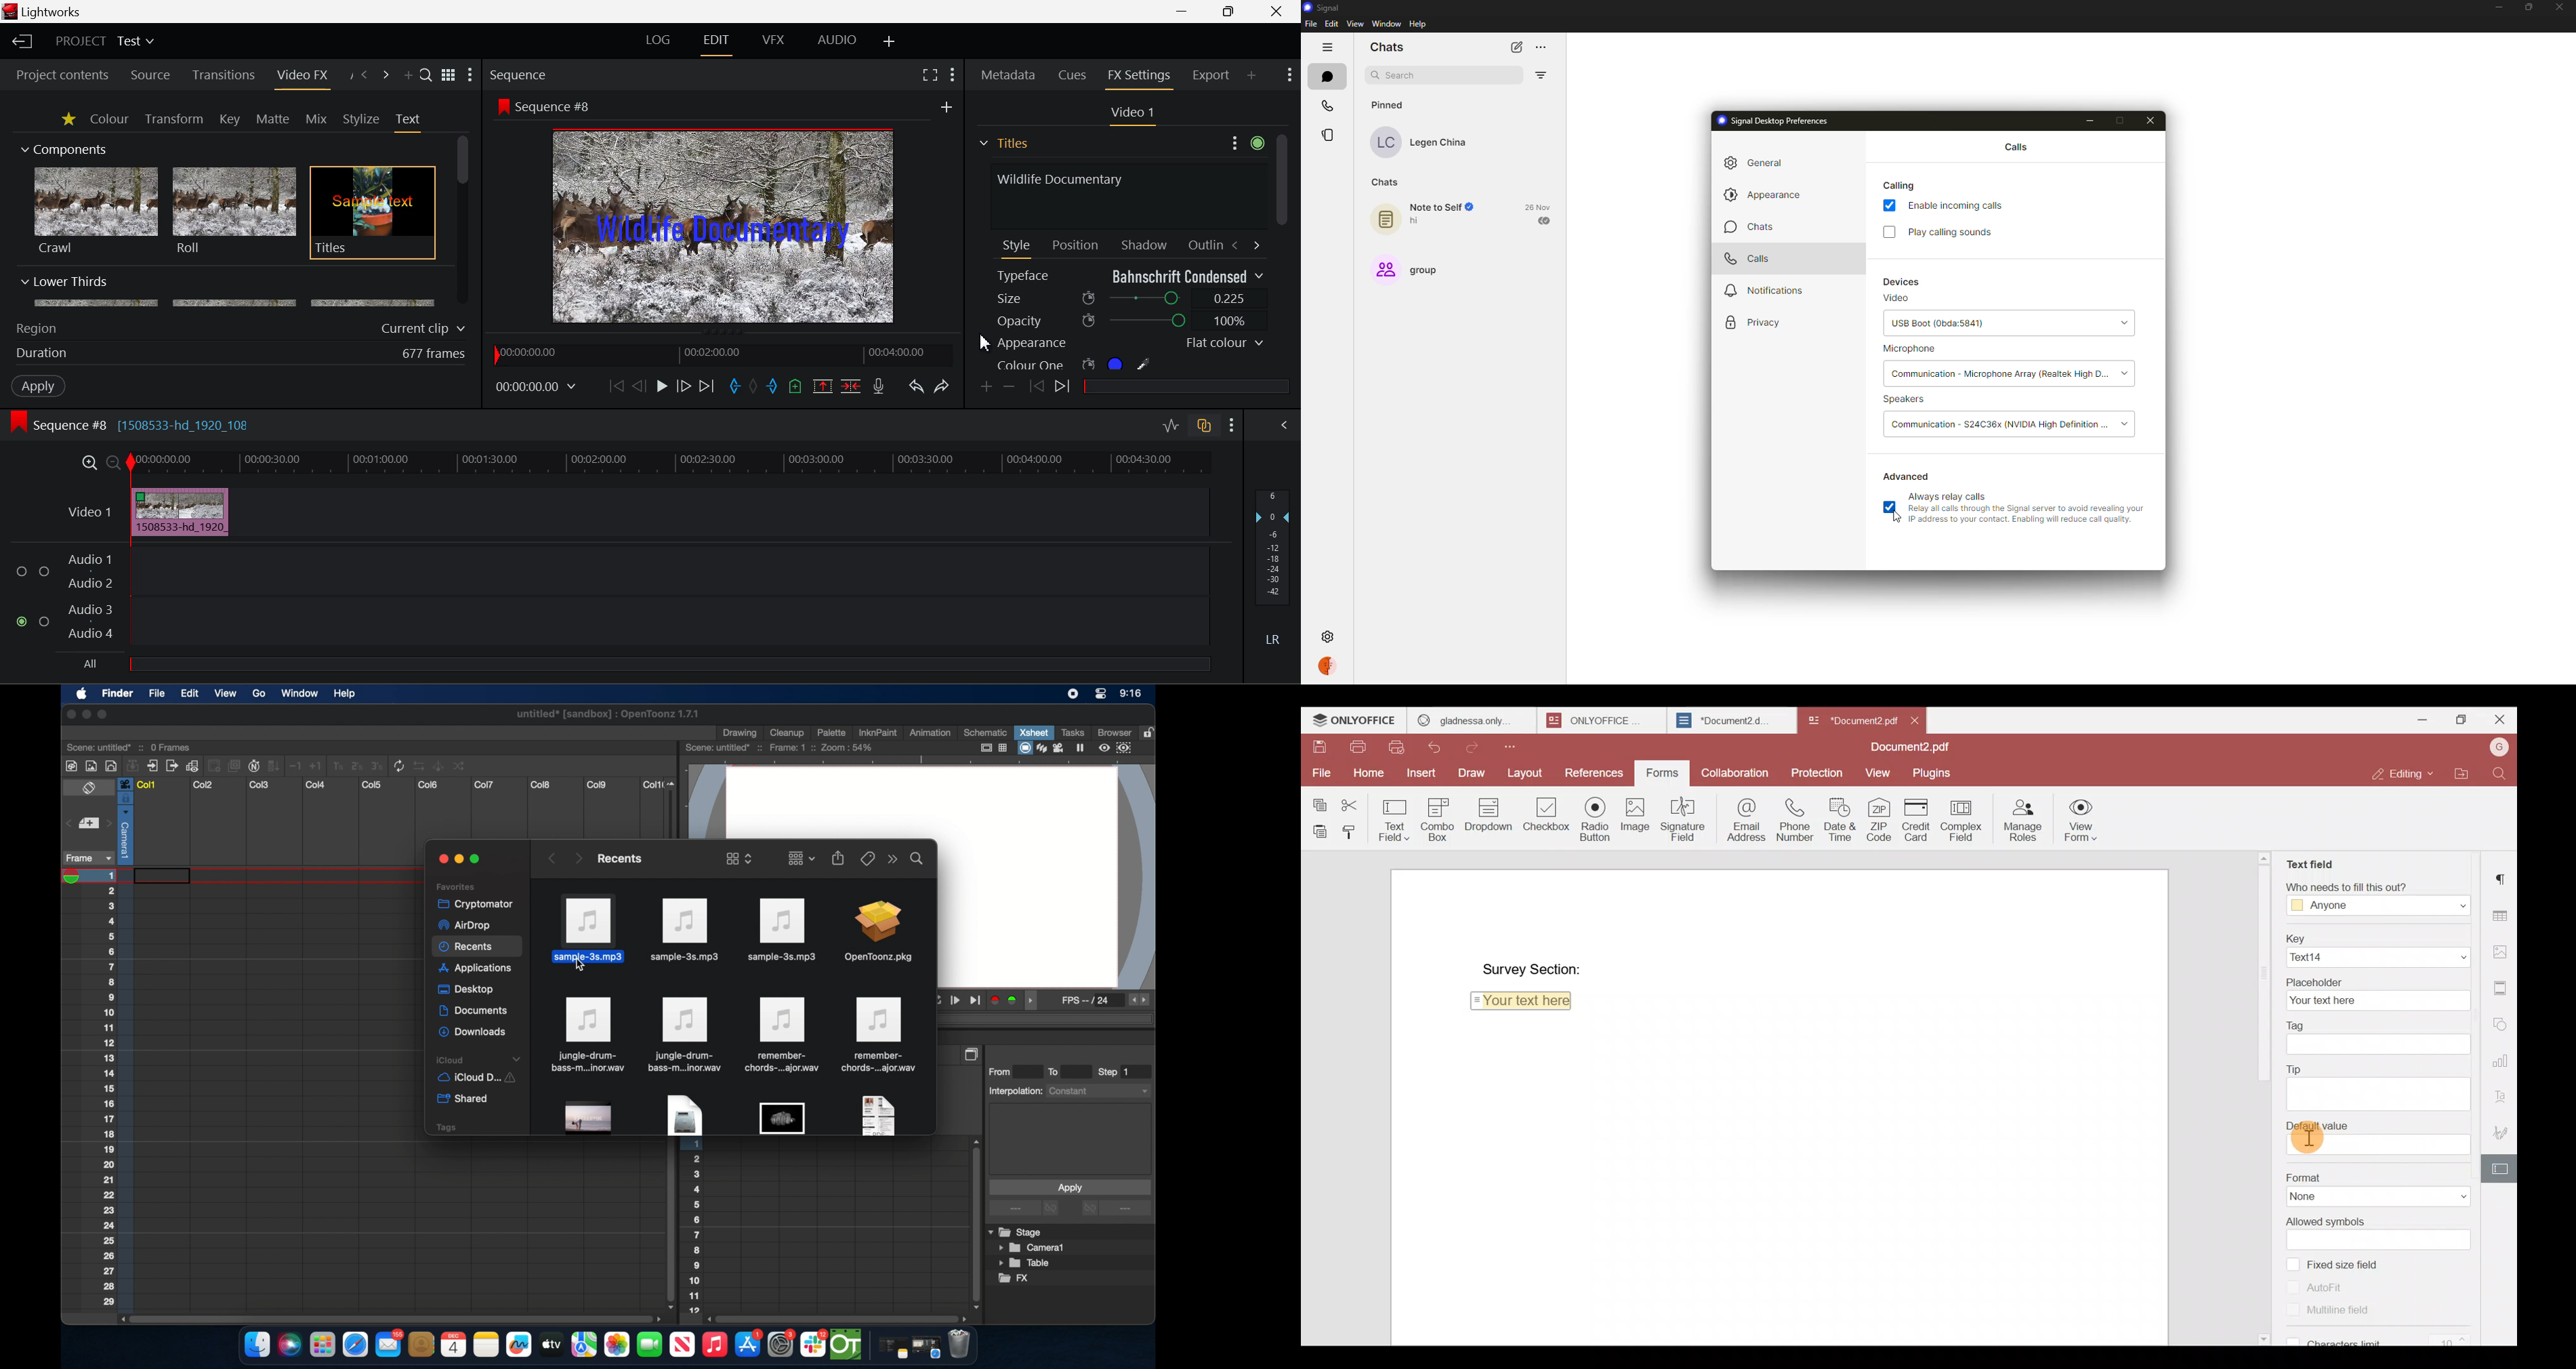 This screenshot has width=2576, height=1372. What do you see at coordinates (1074, 75) in the screenshot?
I see `Cues` at bounding box center [1074, 75].